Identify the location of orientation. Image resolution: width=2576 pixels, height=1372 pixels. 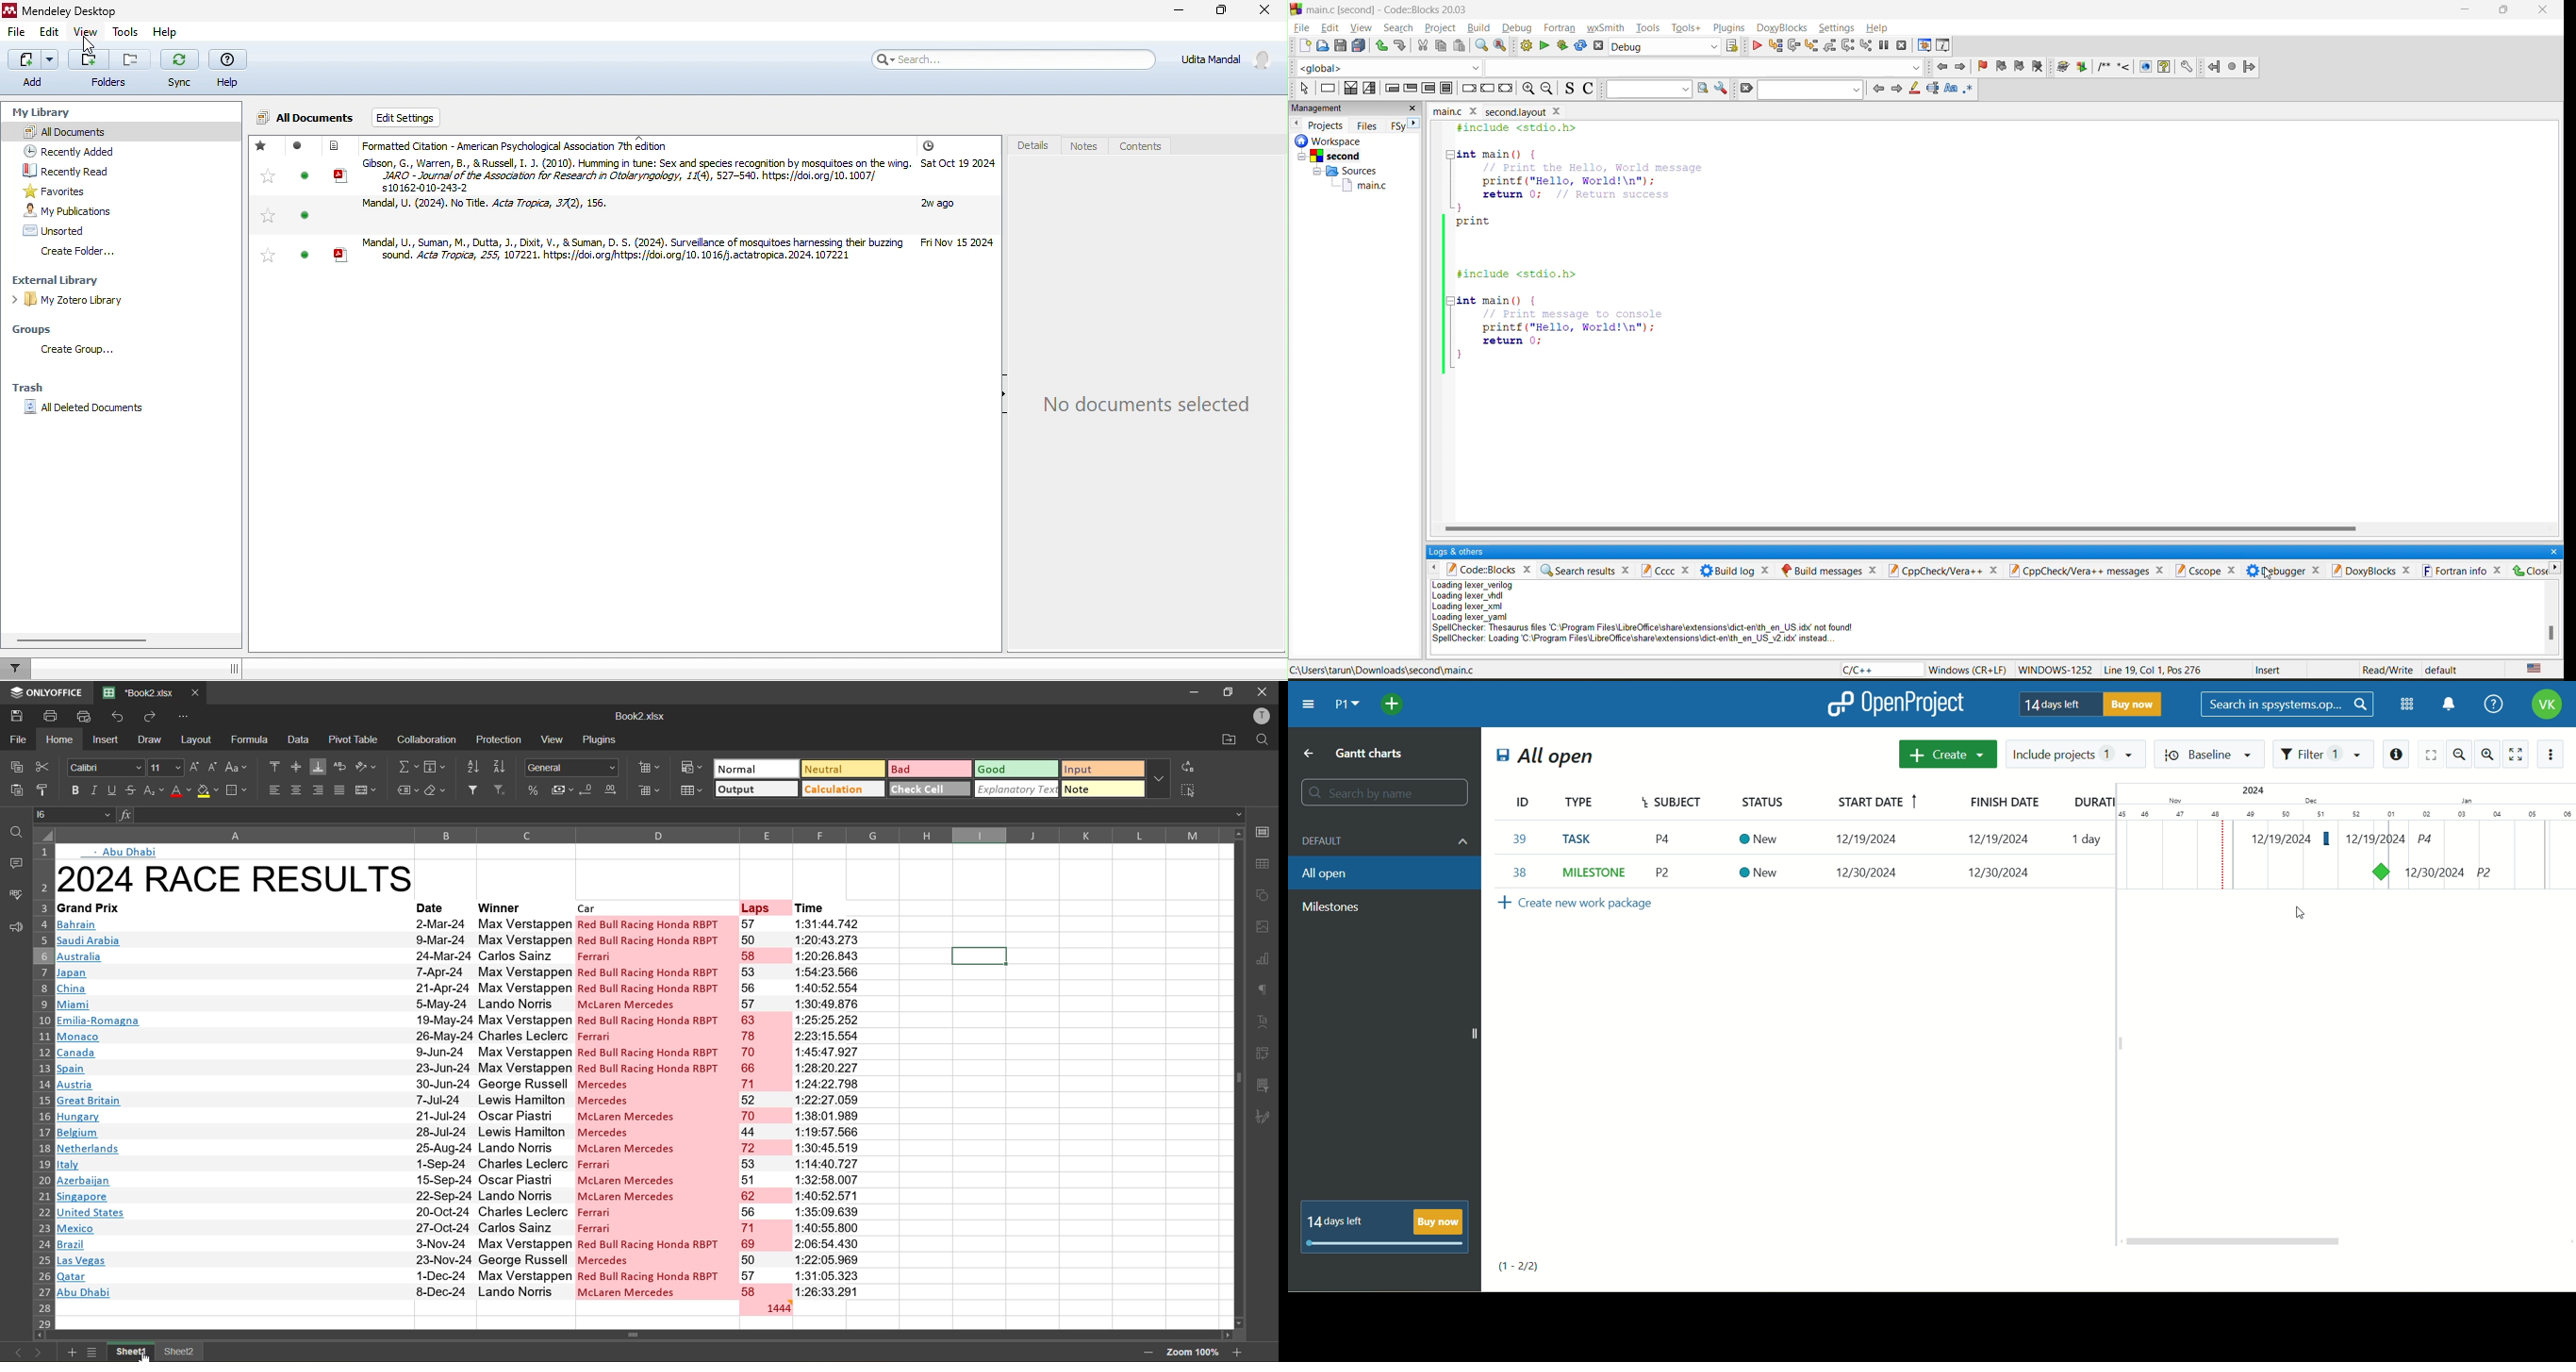
(368, 769).